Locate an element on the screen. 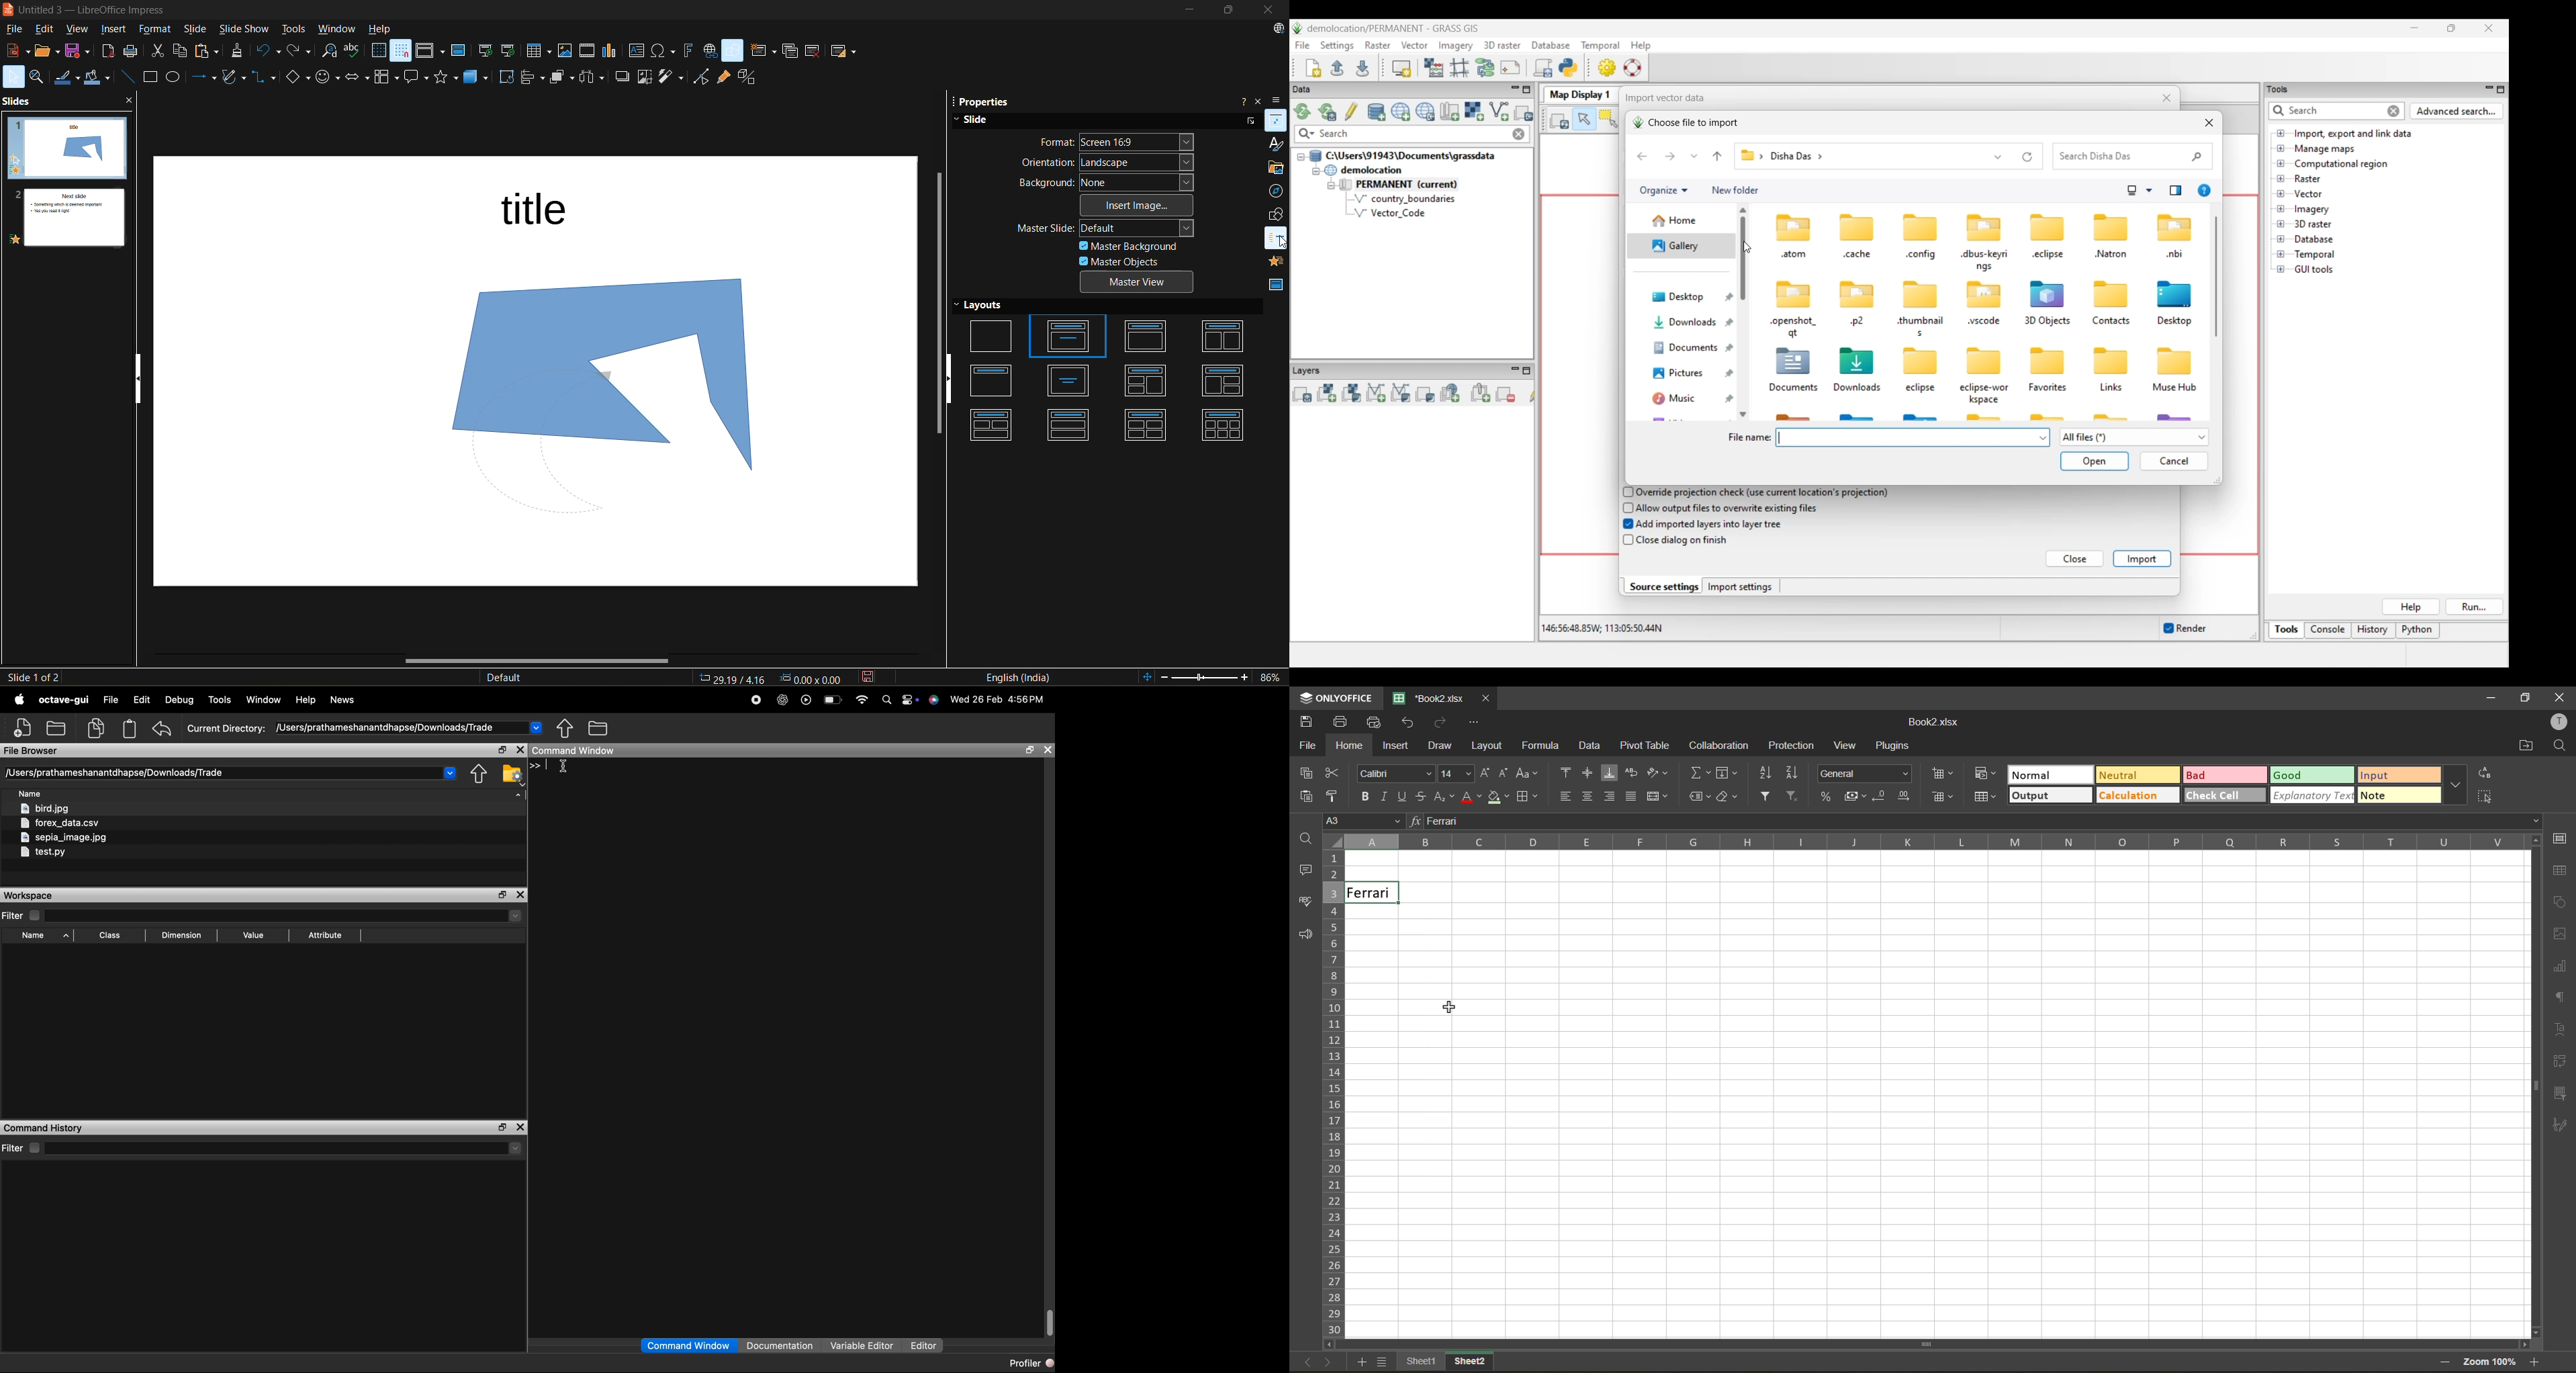  pivot table is located at coordinates (2563, 1062).